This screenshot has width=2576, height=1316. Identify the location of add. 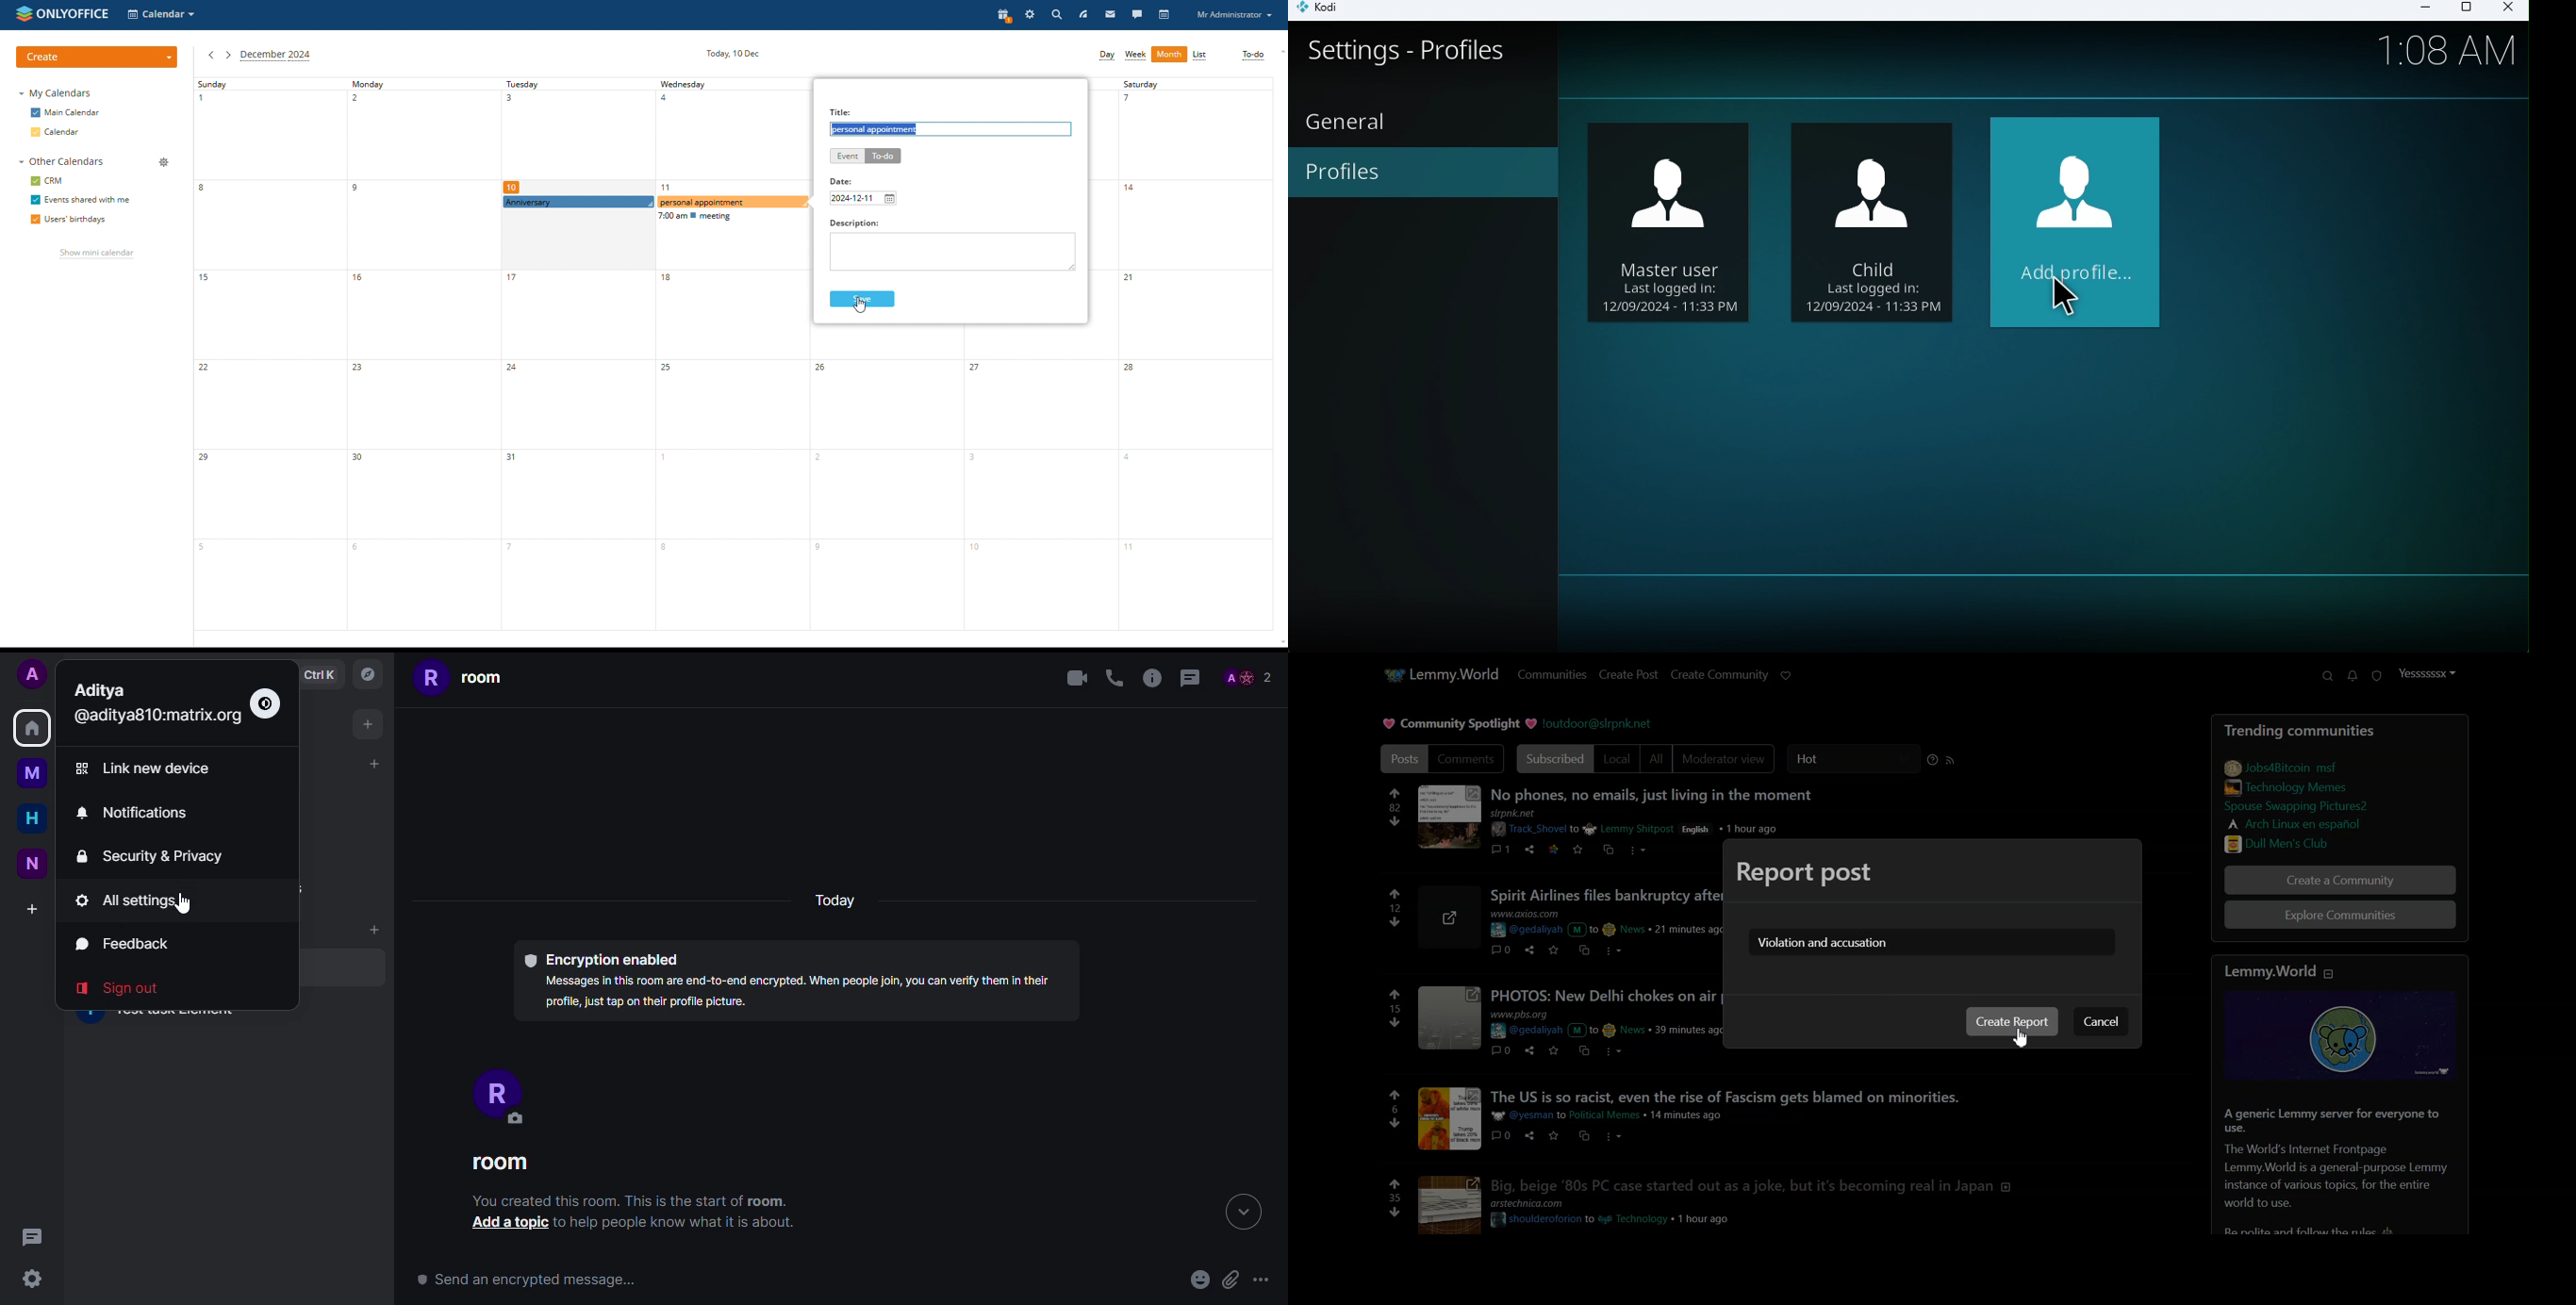
(371, 763).